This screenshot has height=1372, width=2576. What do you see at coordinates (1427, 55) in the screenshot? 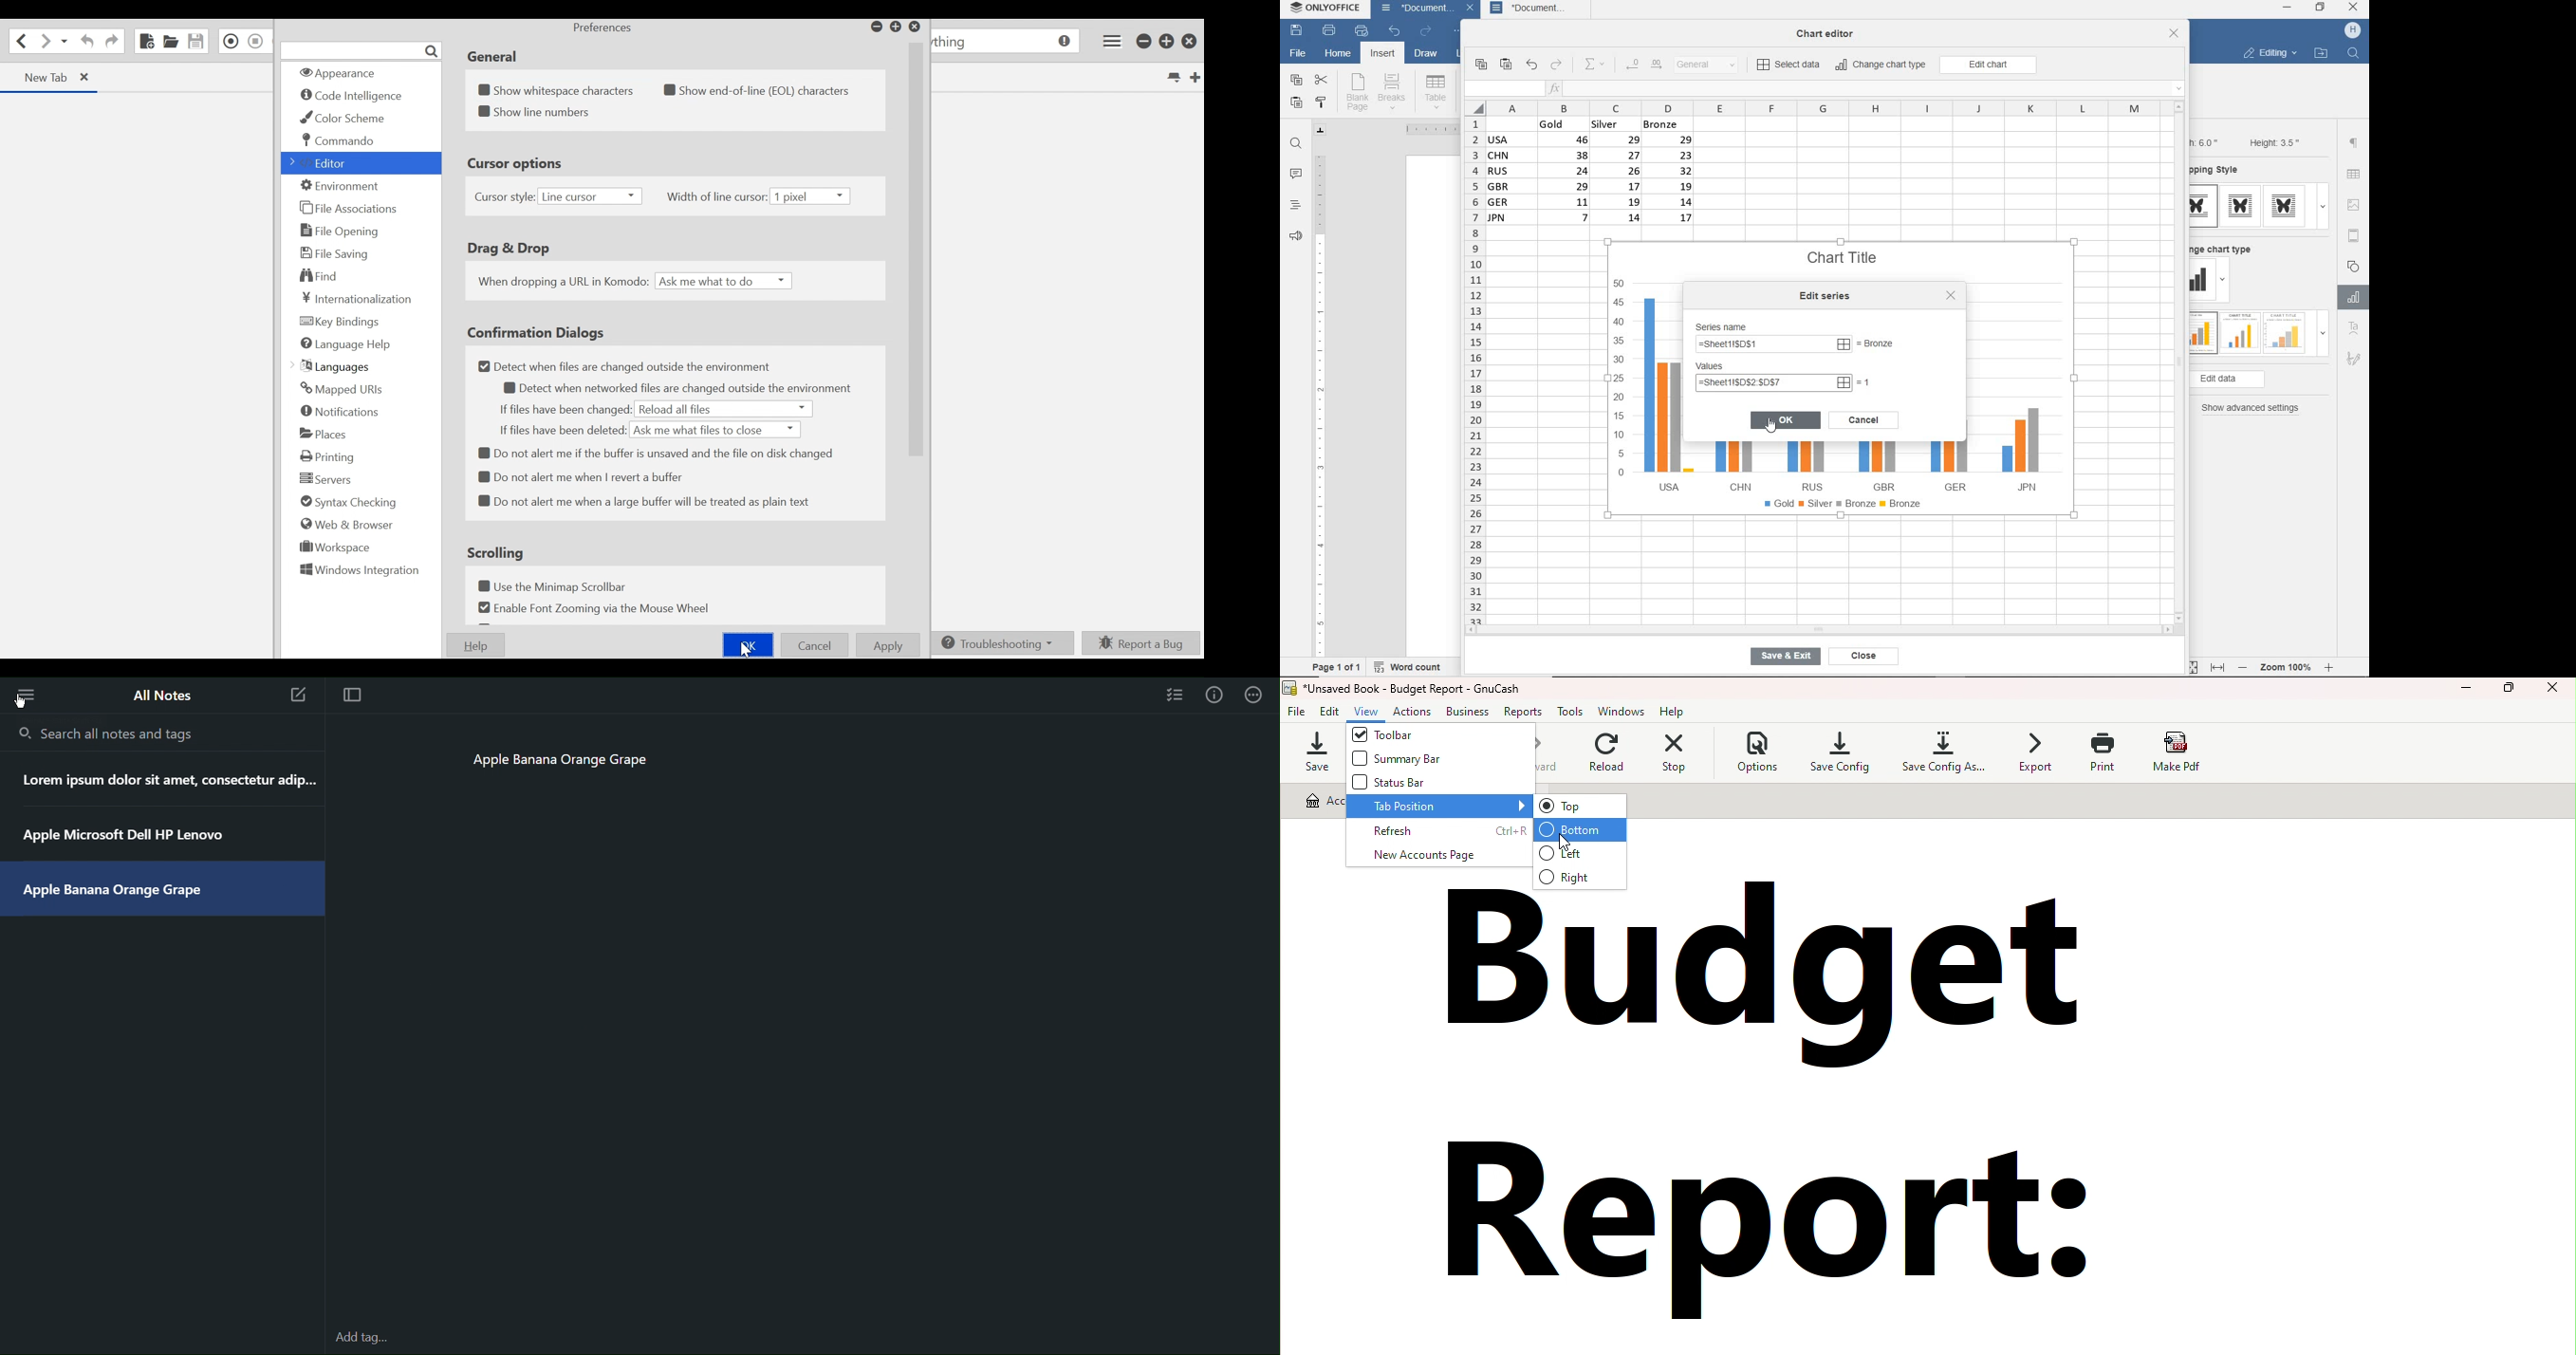
I see `draw` at bounding box center [1427, 55].